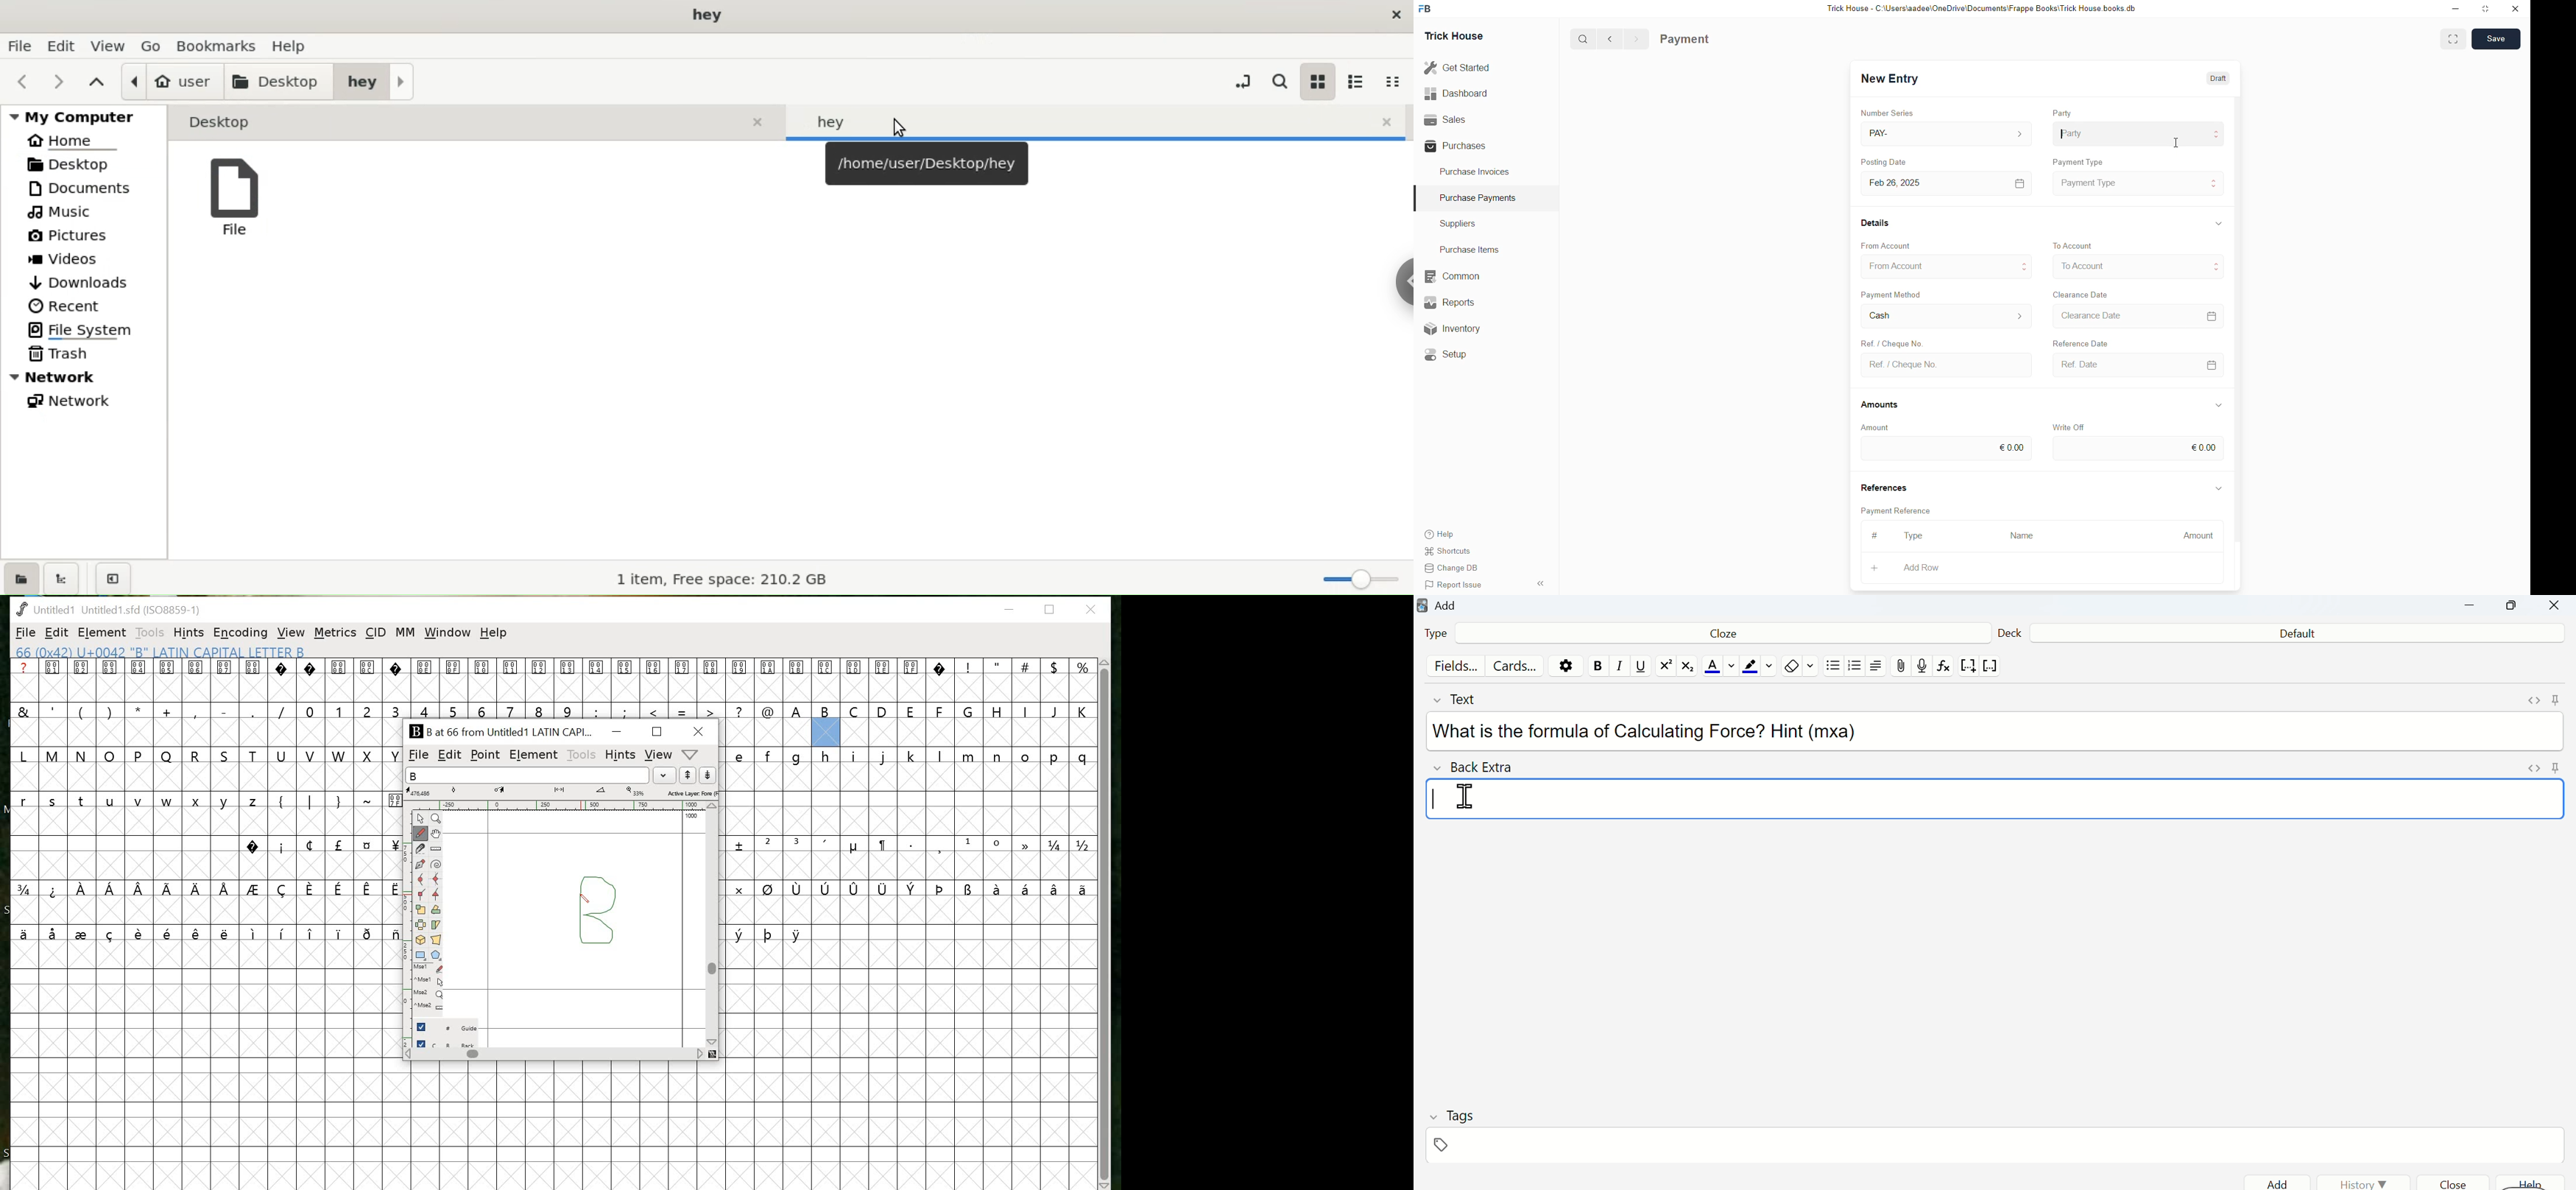 The image size is (2576, 1204). I want to click on Italics, so click(1616, 670).